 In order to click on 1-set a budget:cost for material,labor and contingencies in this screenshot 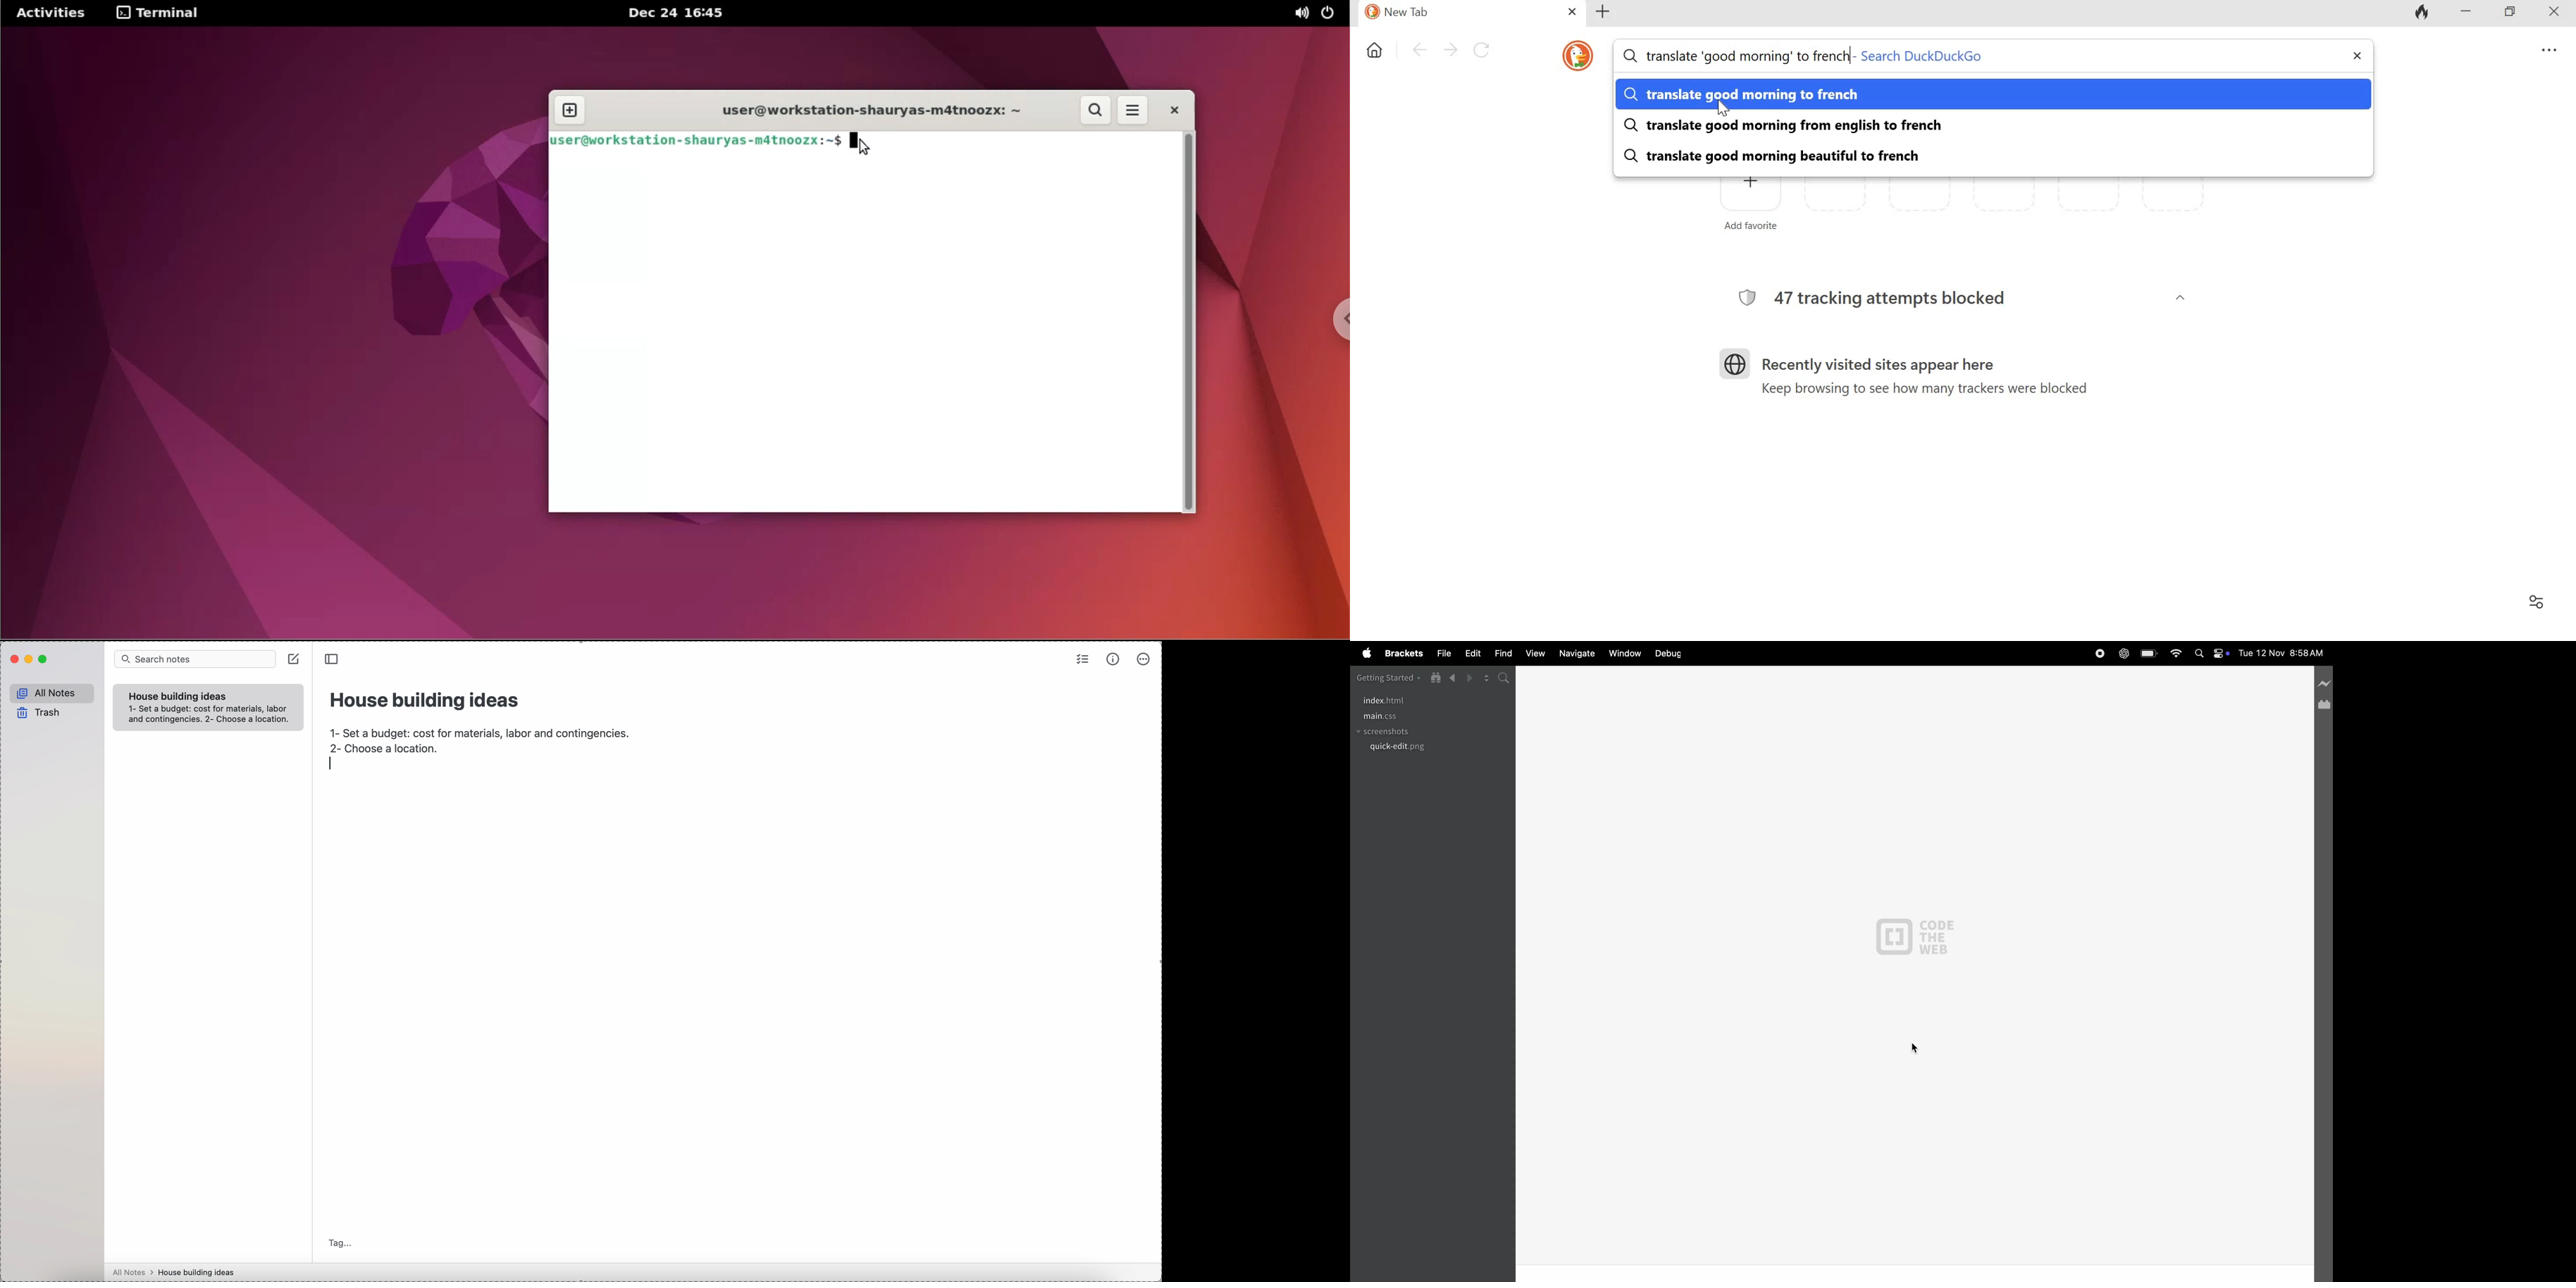, I will do `click(479, 730)`.